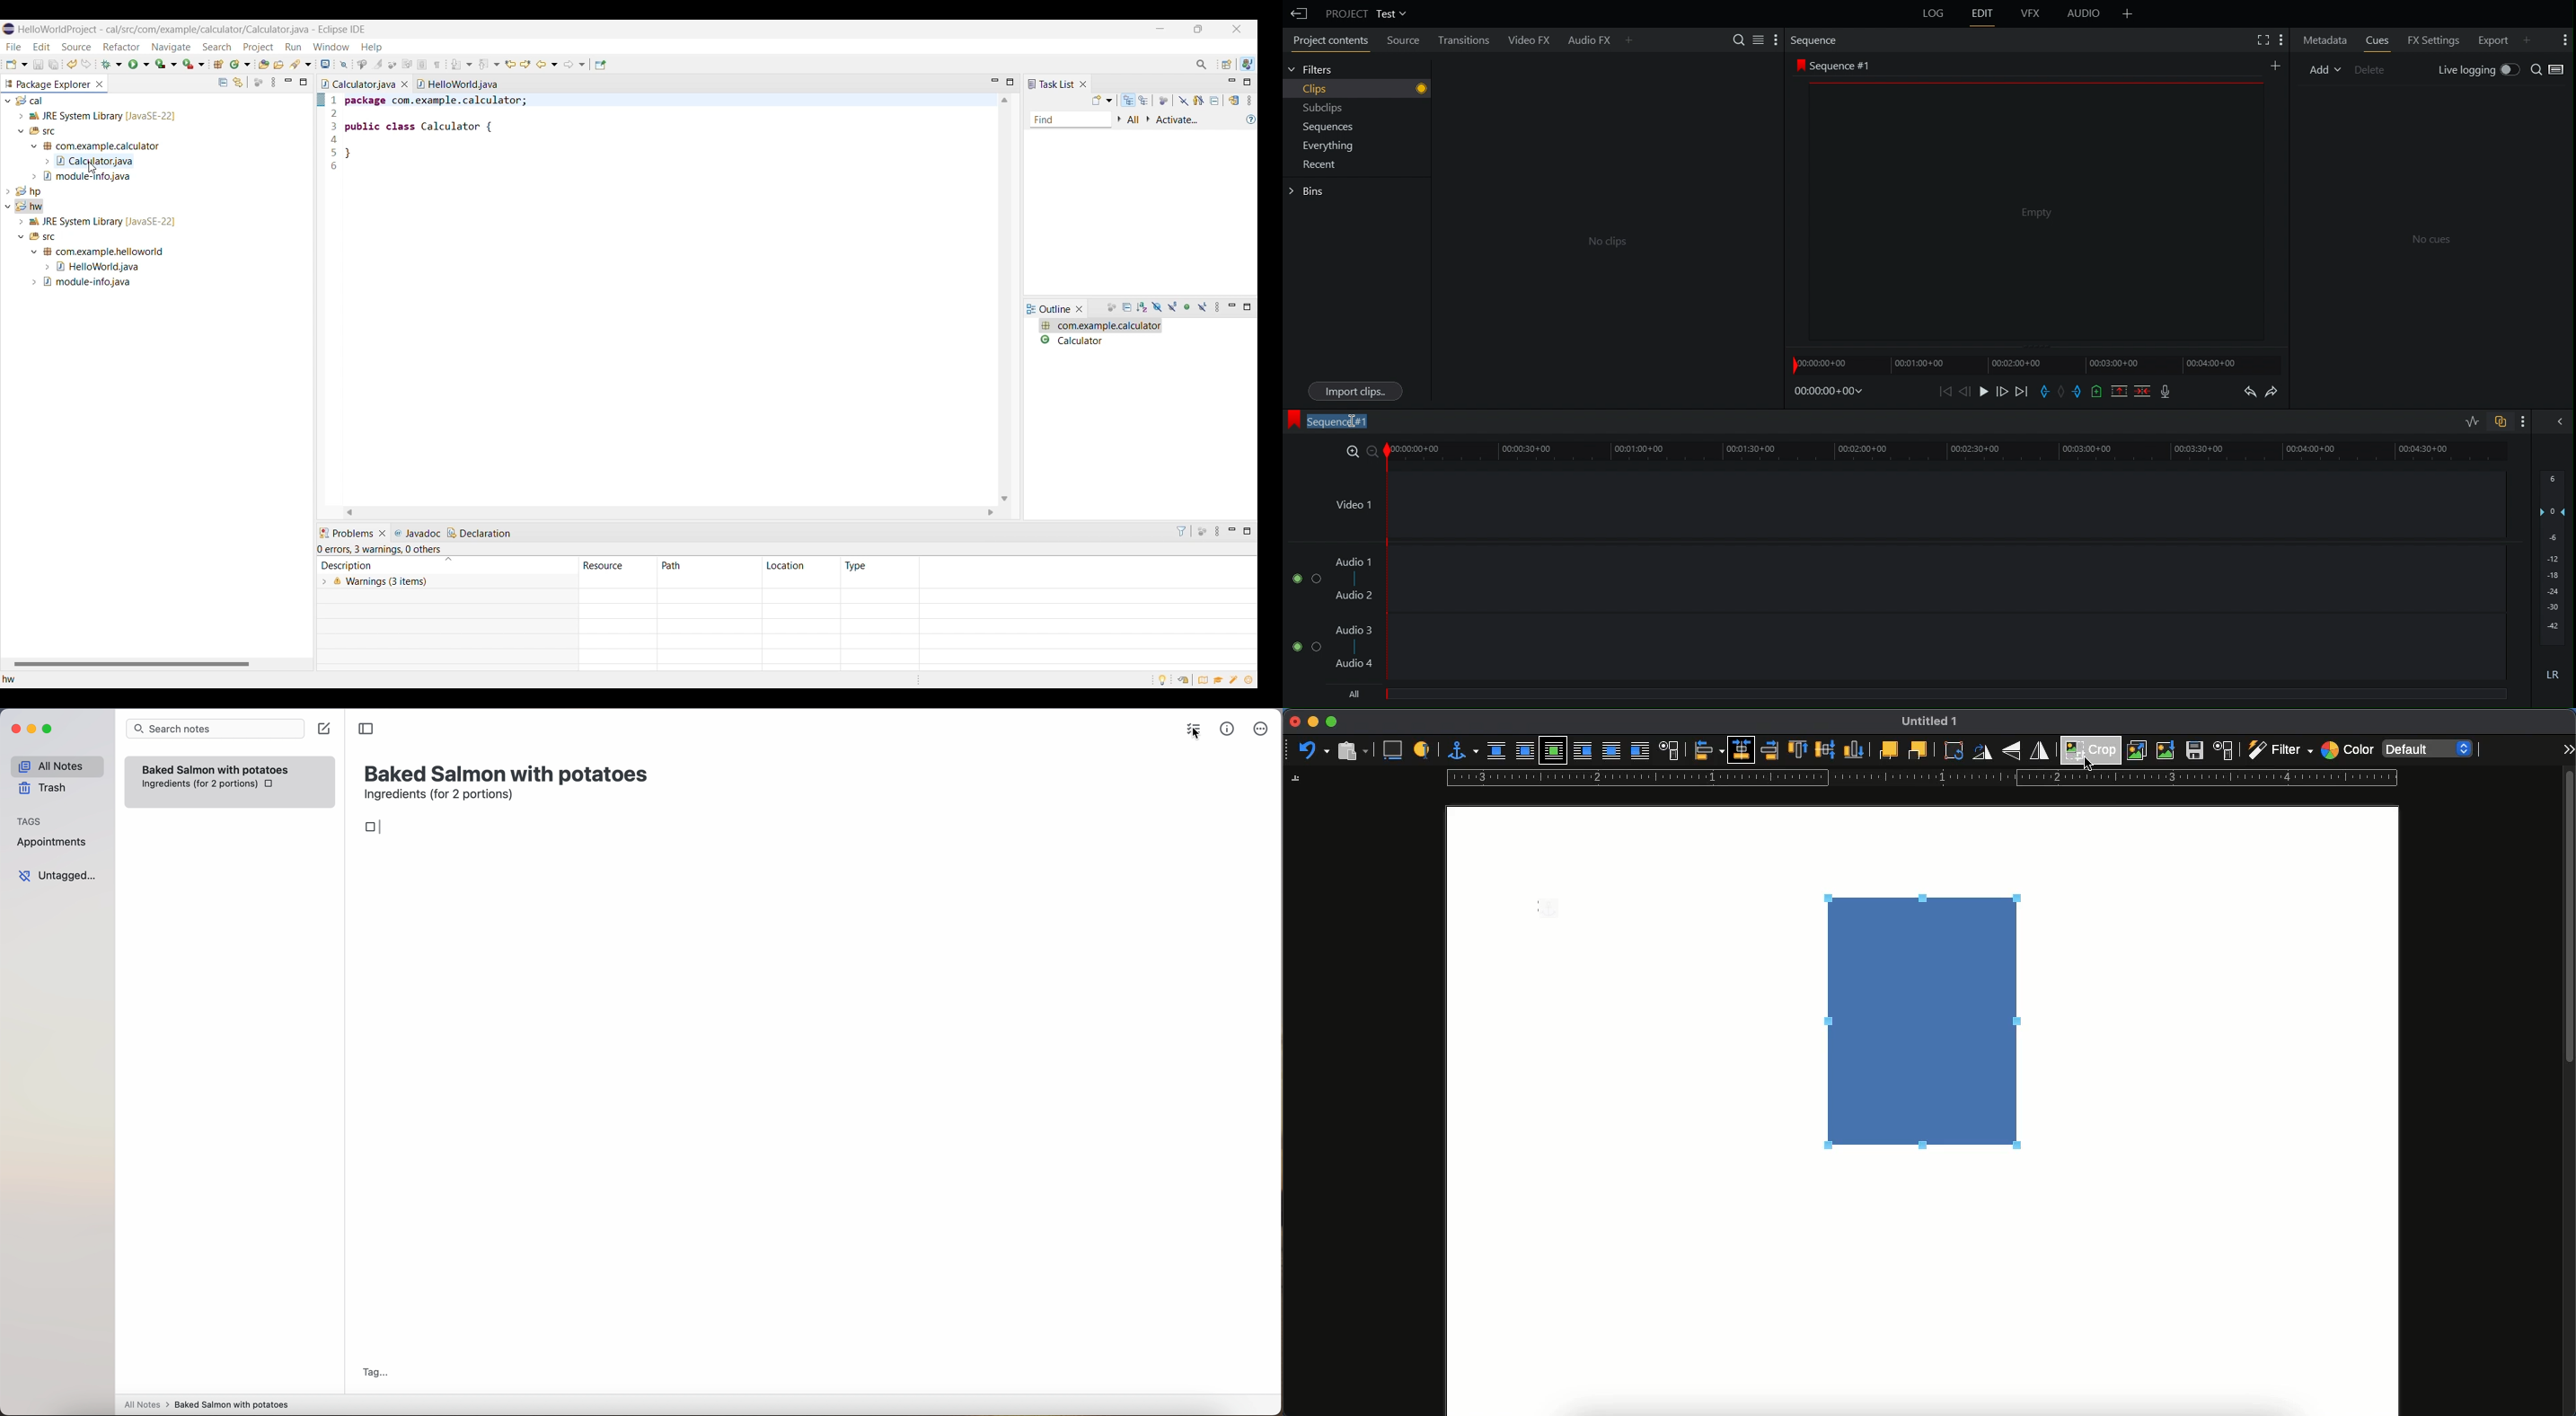 The height and width of the screenshot is (1428, 2576). Describe the element at coordinates (2038, 361) in the screenshot. I see `Timeline` at that location.